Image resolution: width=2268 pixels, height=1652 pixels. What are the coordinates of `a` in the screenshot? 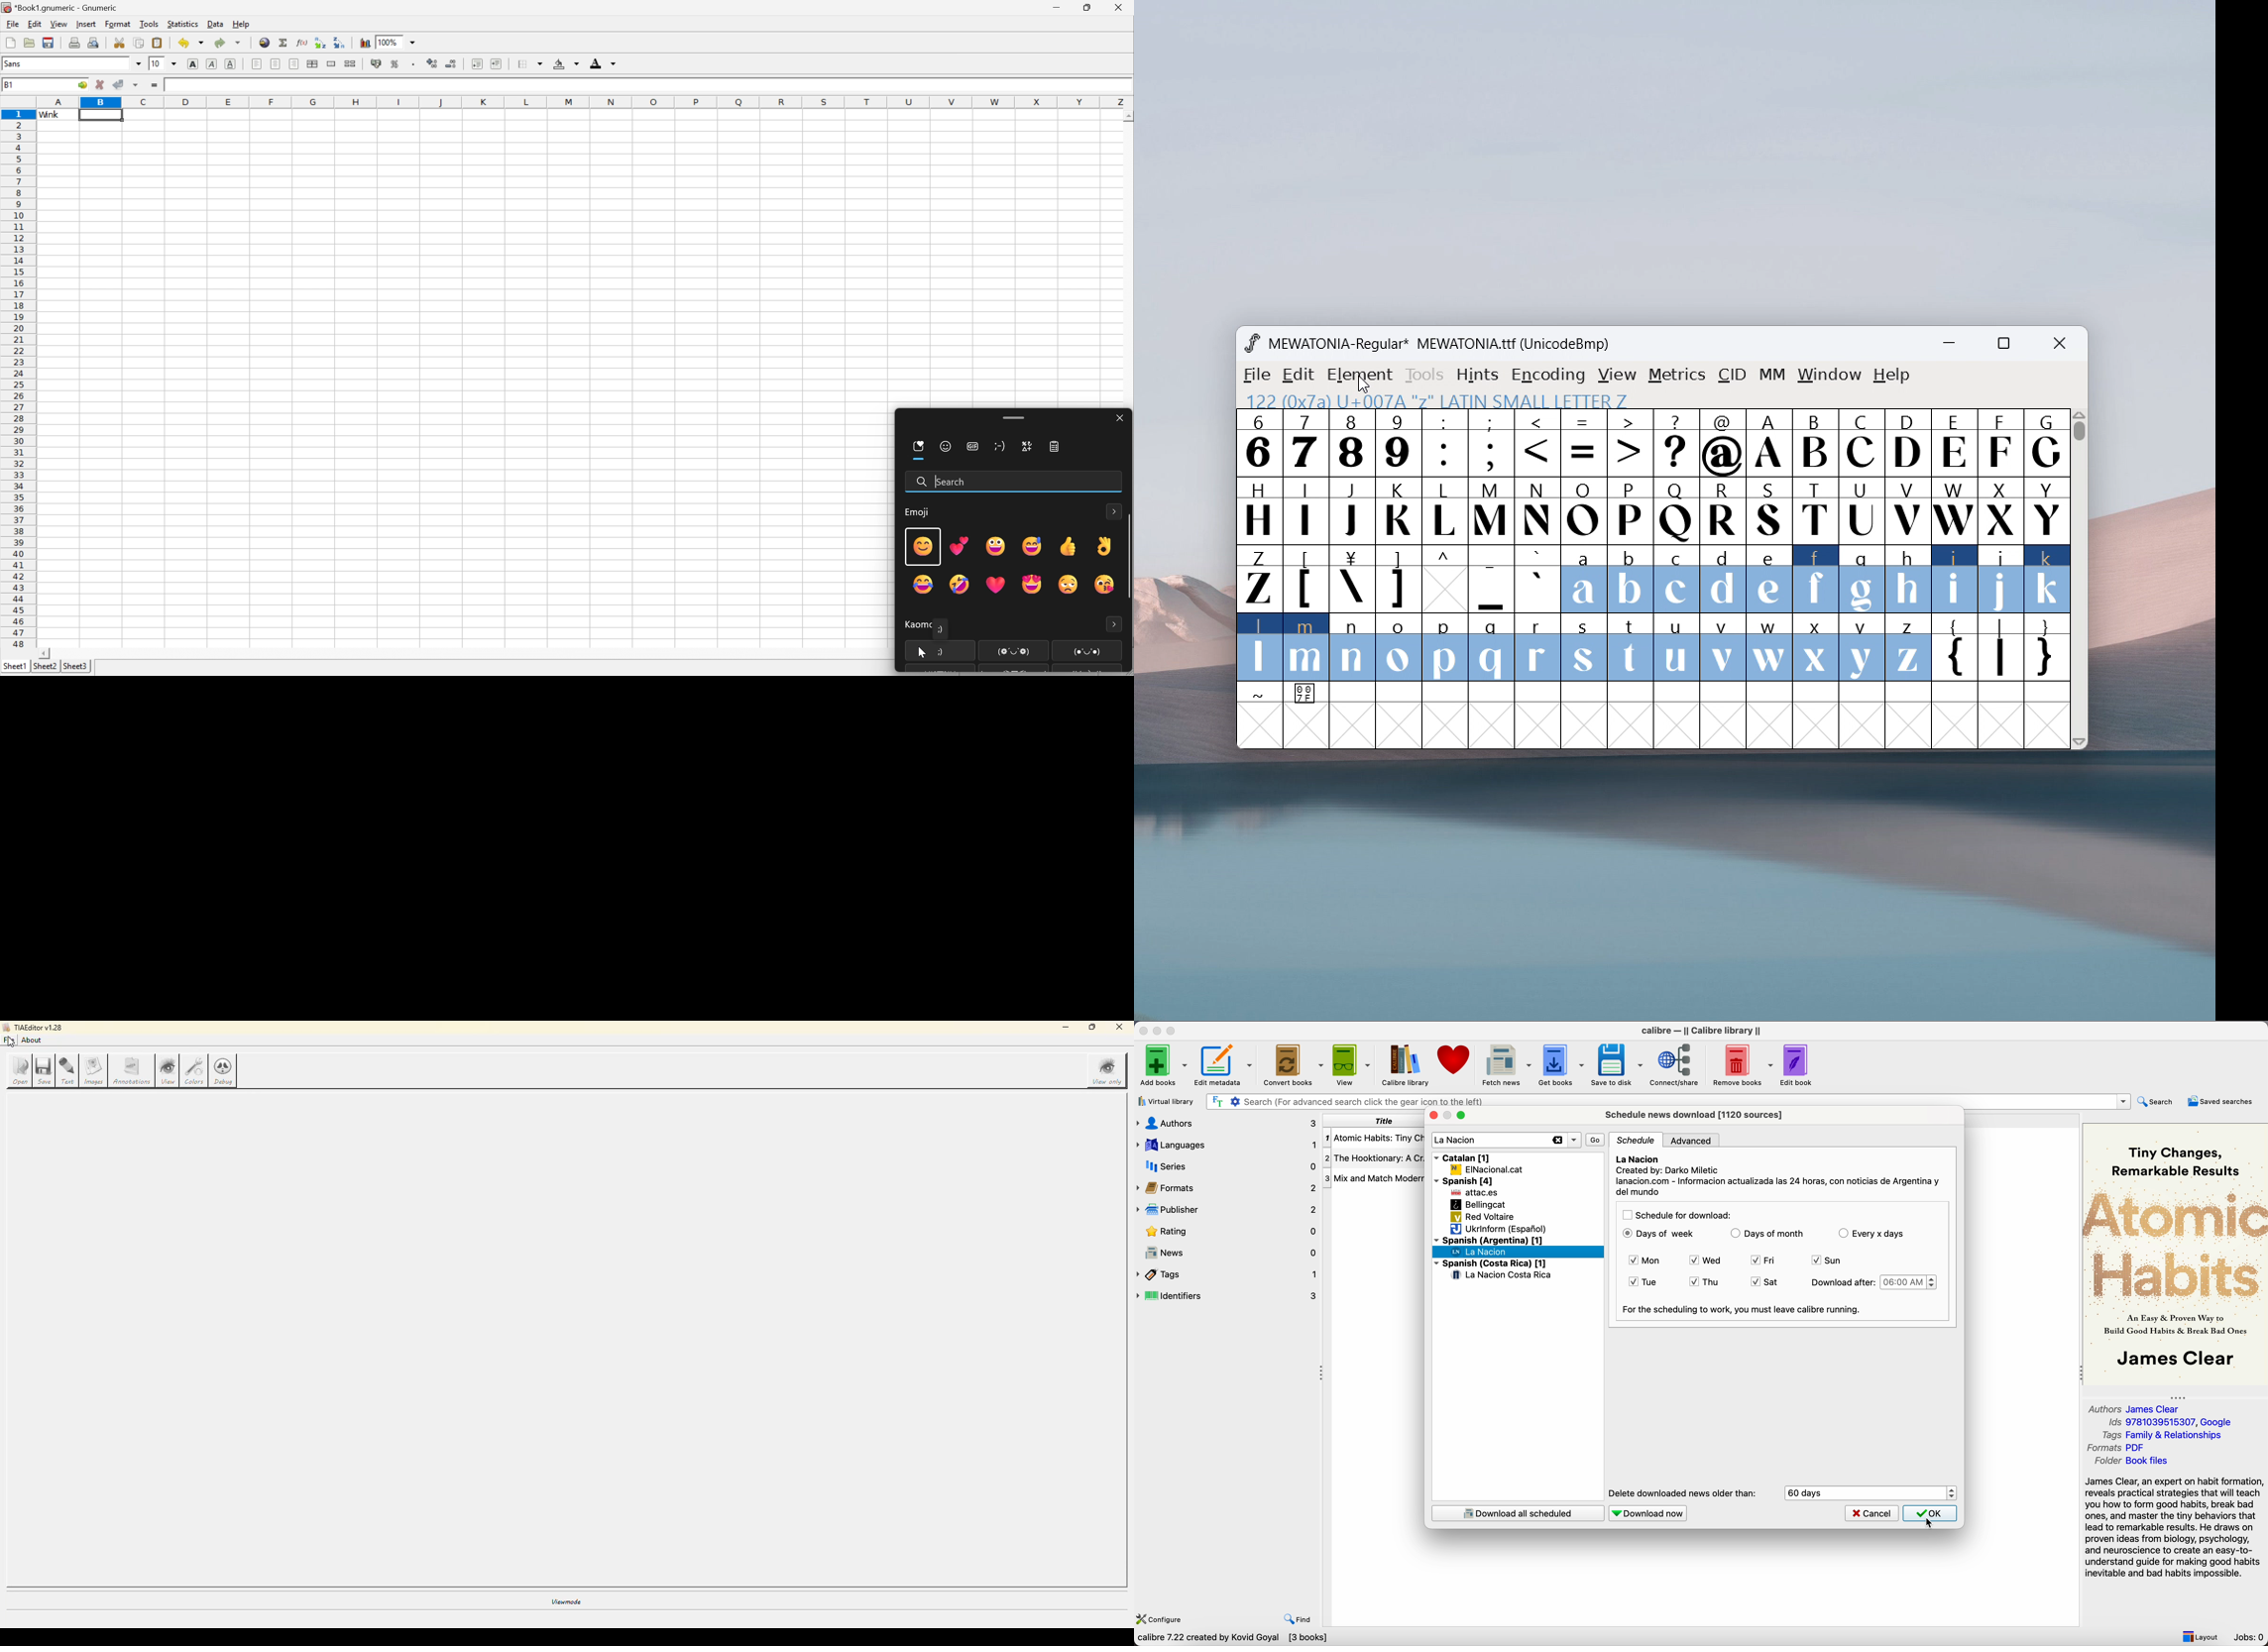 It's located at (1583, 580).